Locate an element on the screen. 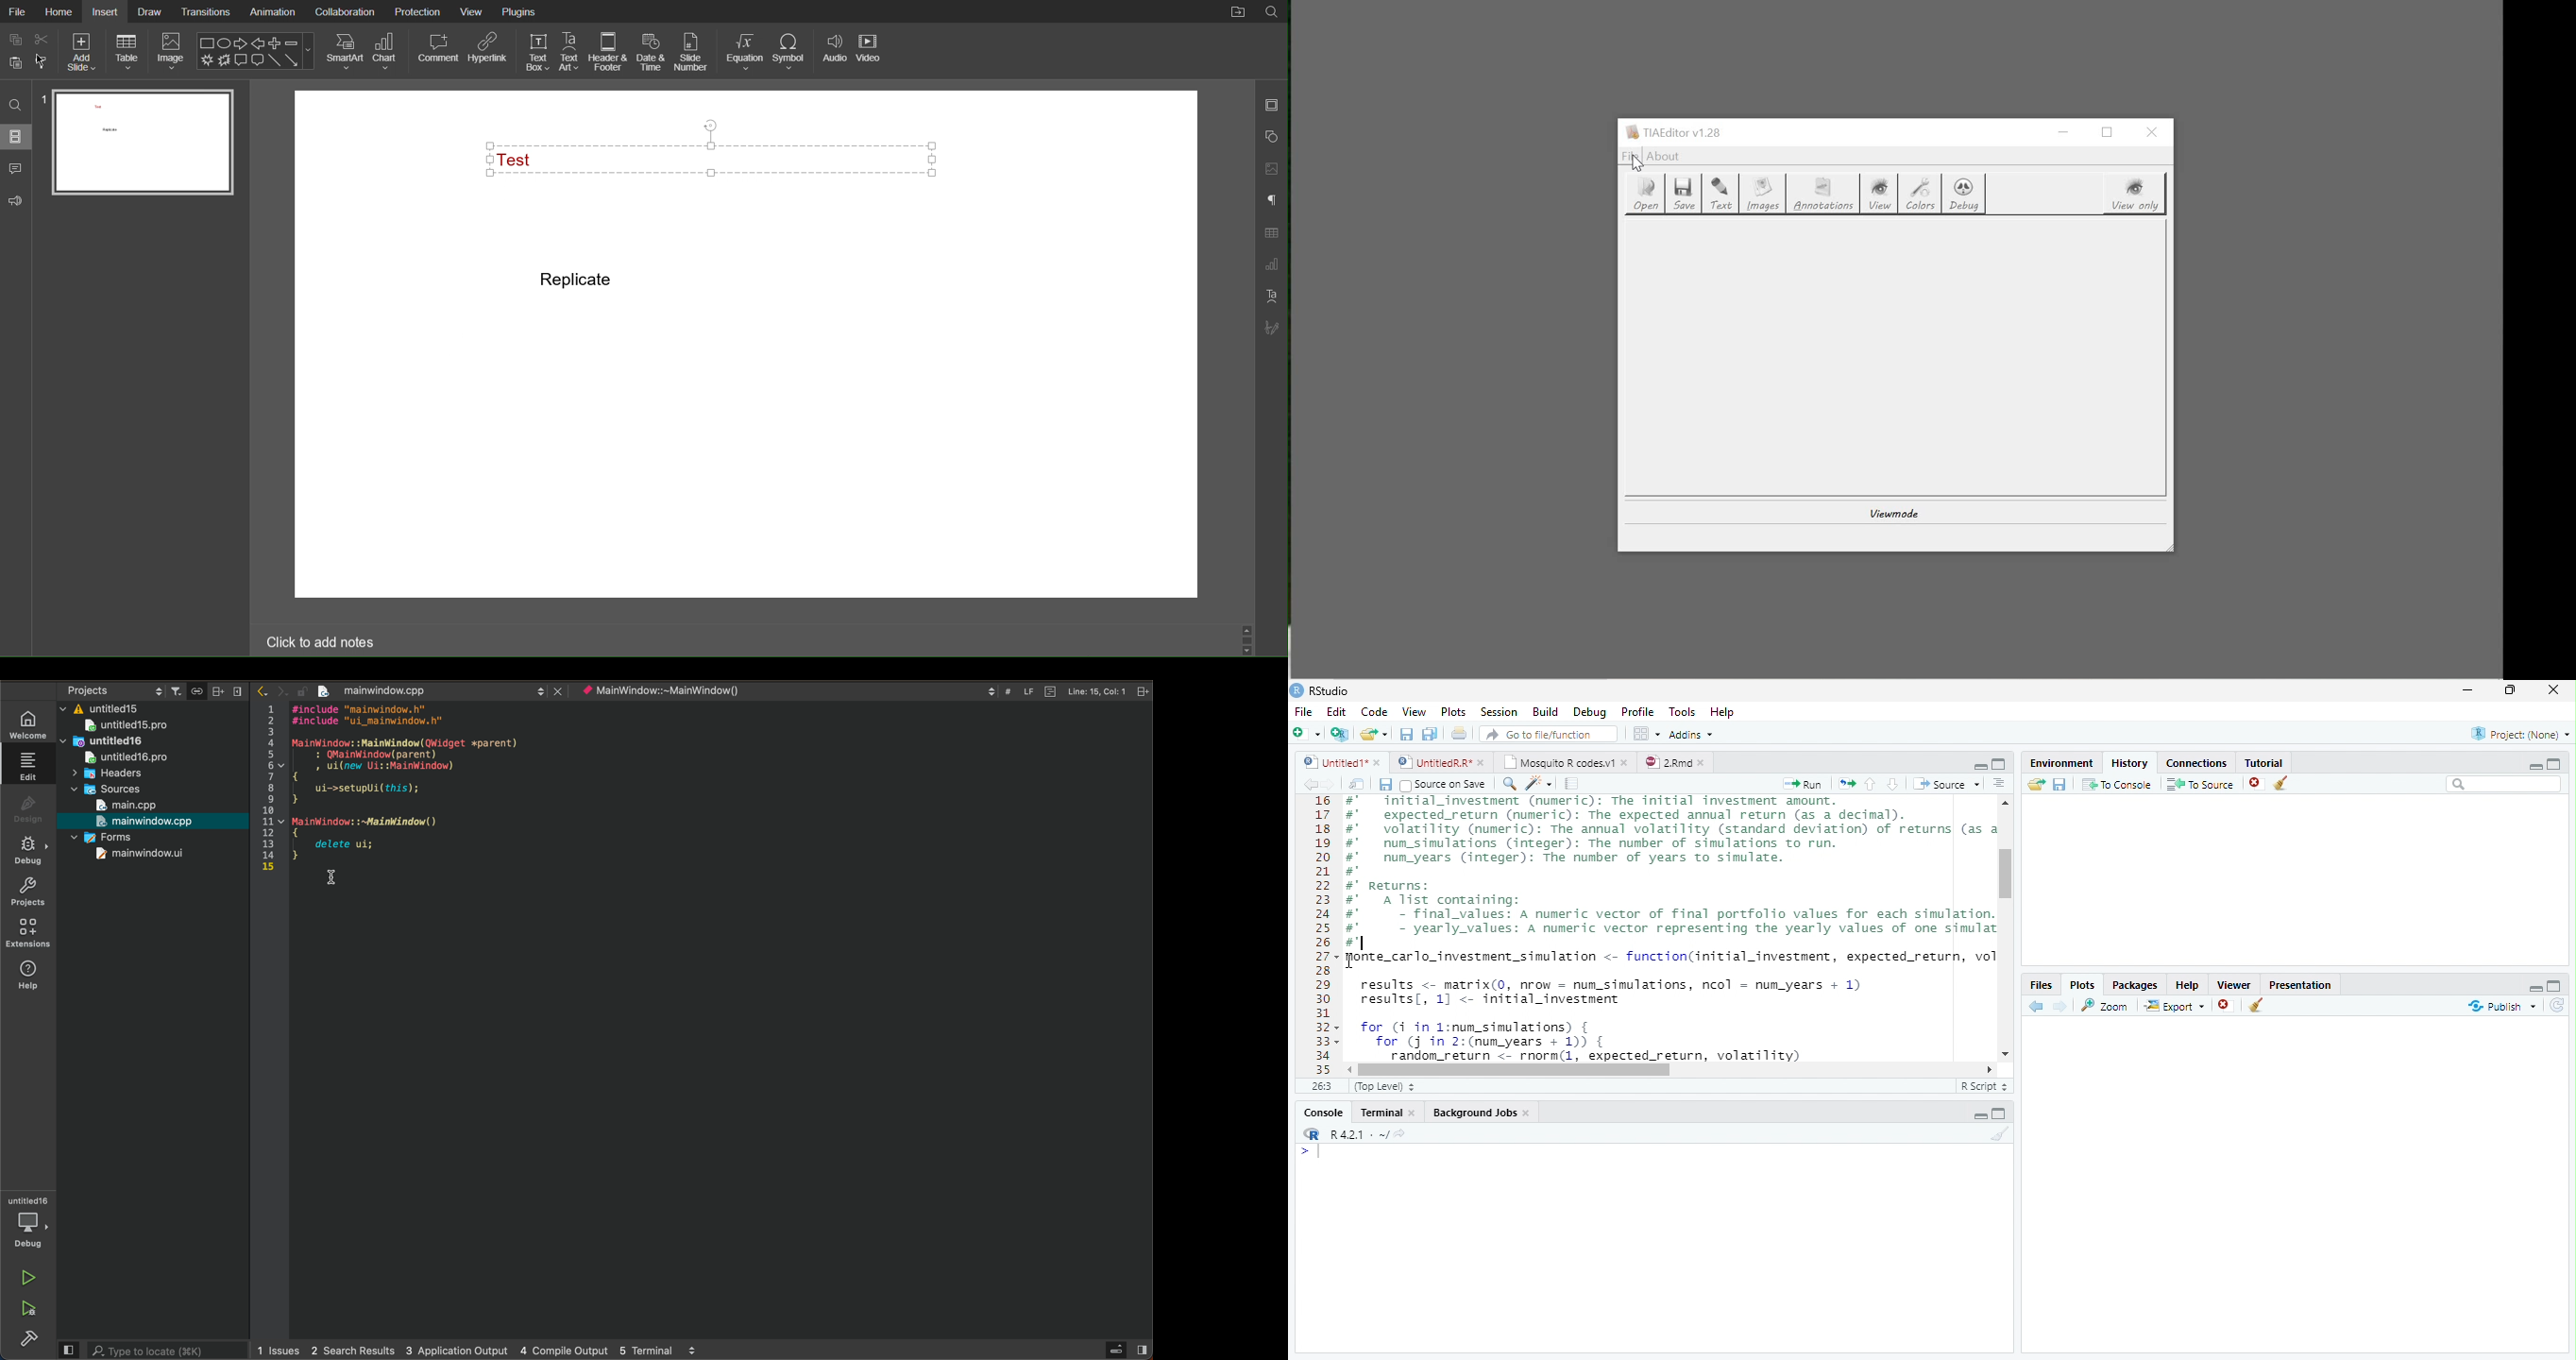 The height and width of the screenshot is (1372, 2576). Type to locate is located at coordinates (148, 1350).